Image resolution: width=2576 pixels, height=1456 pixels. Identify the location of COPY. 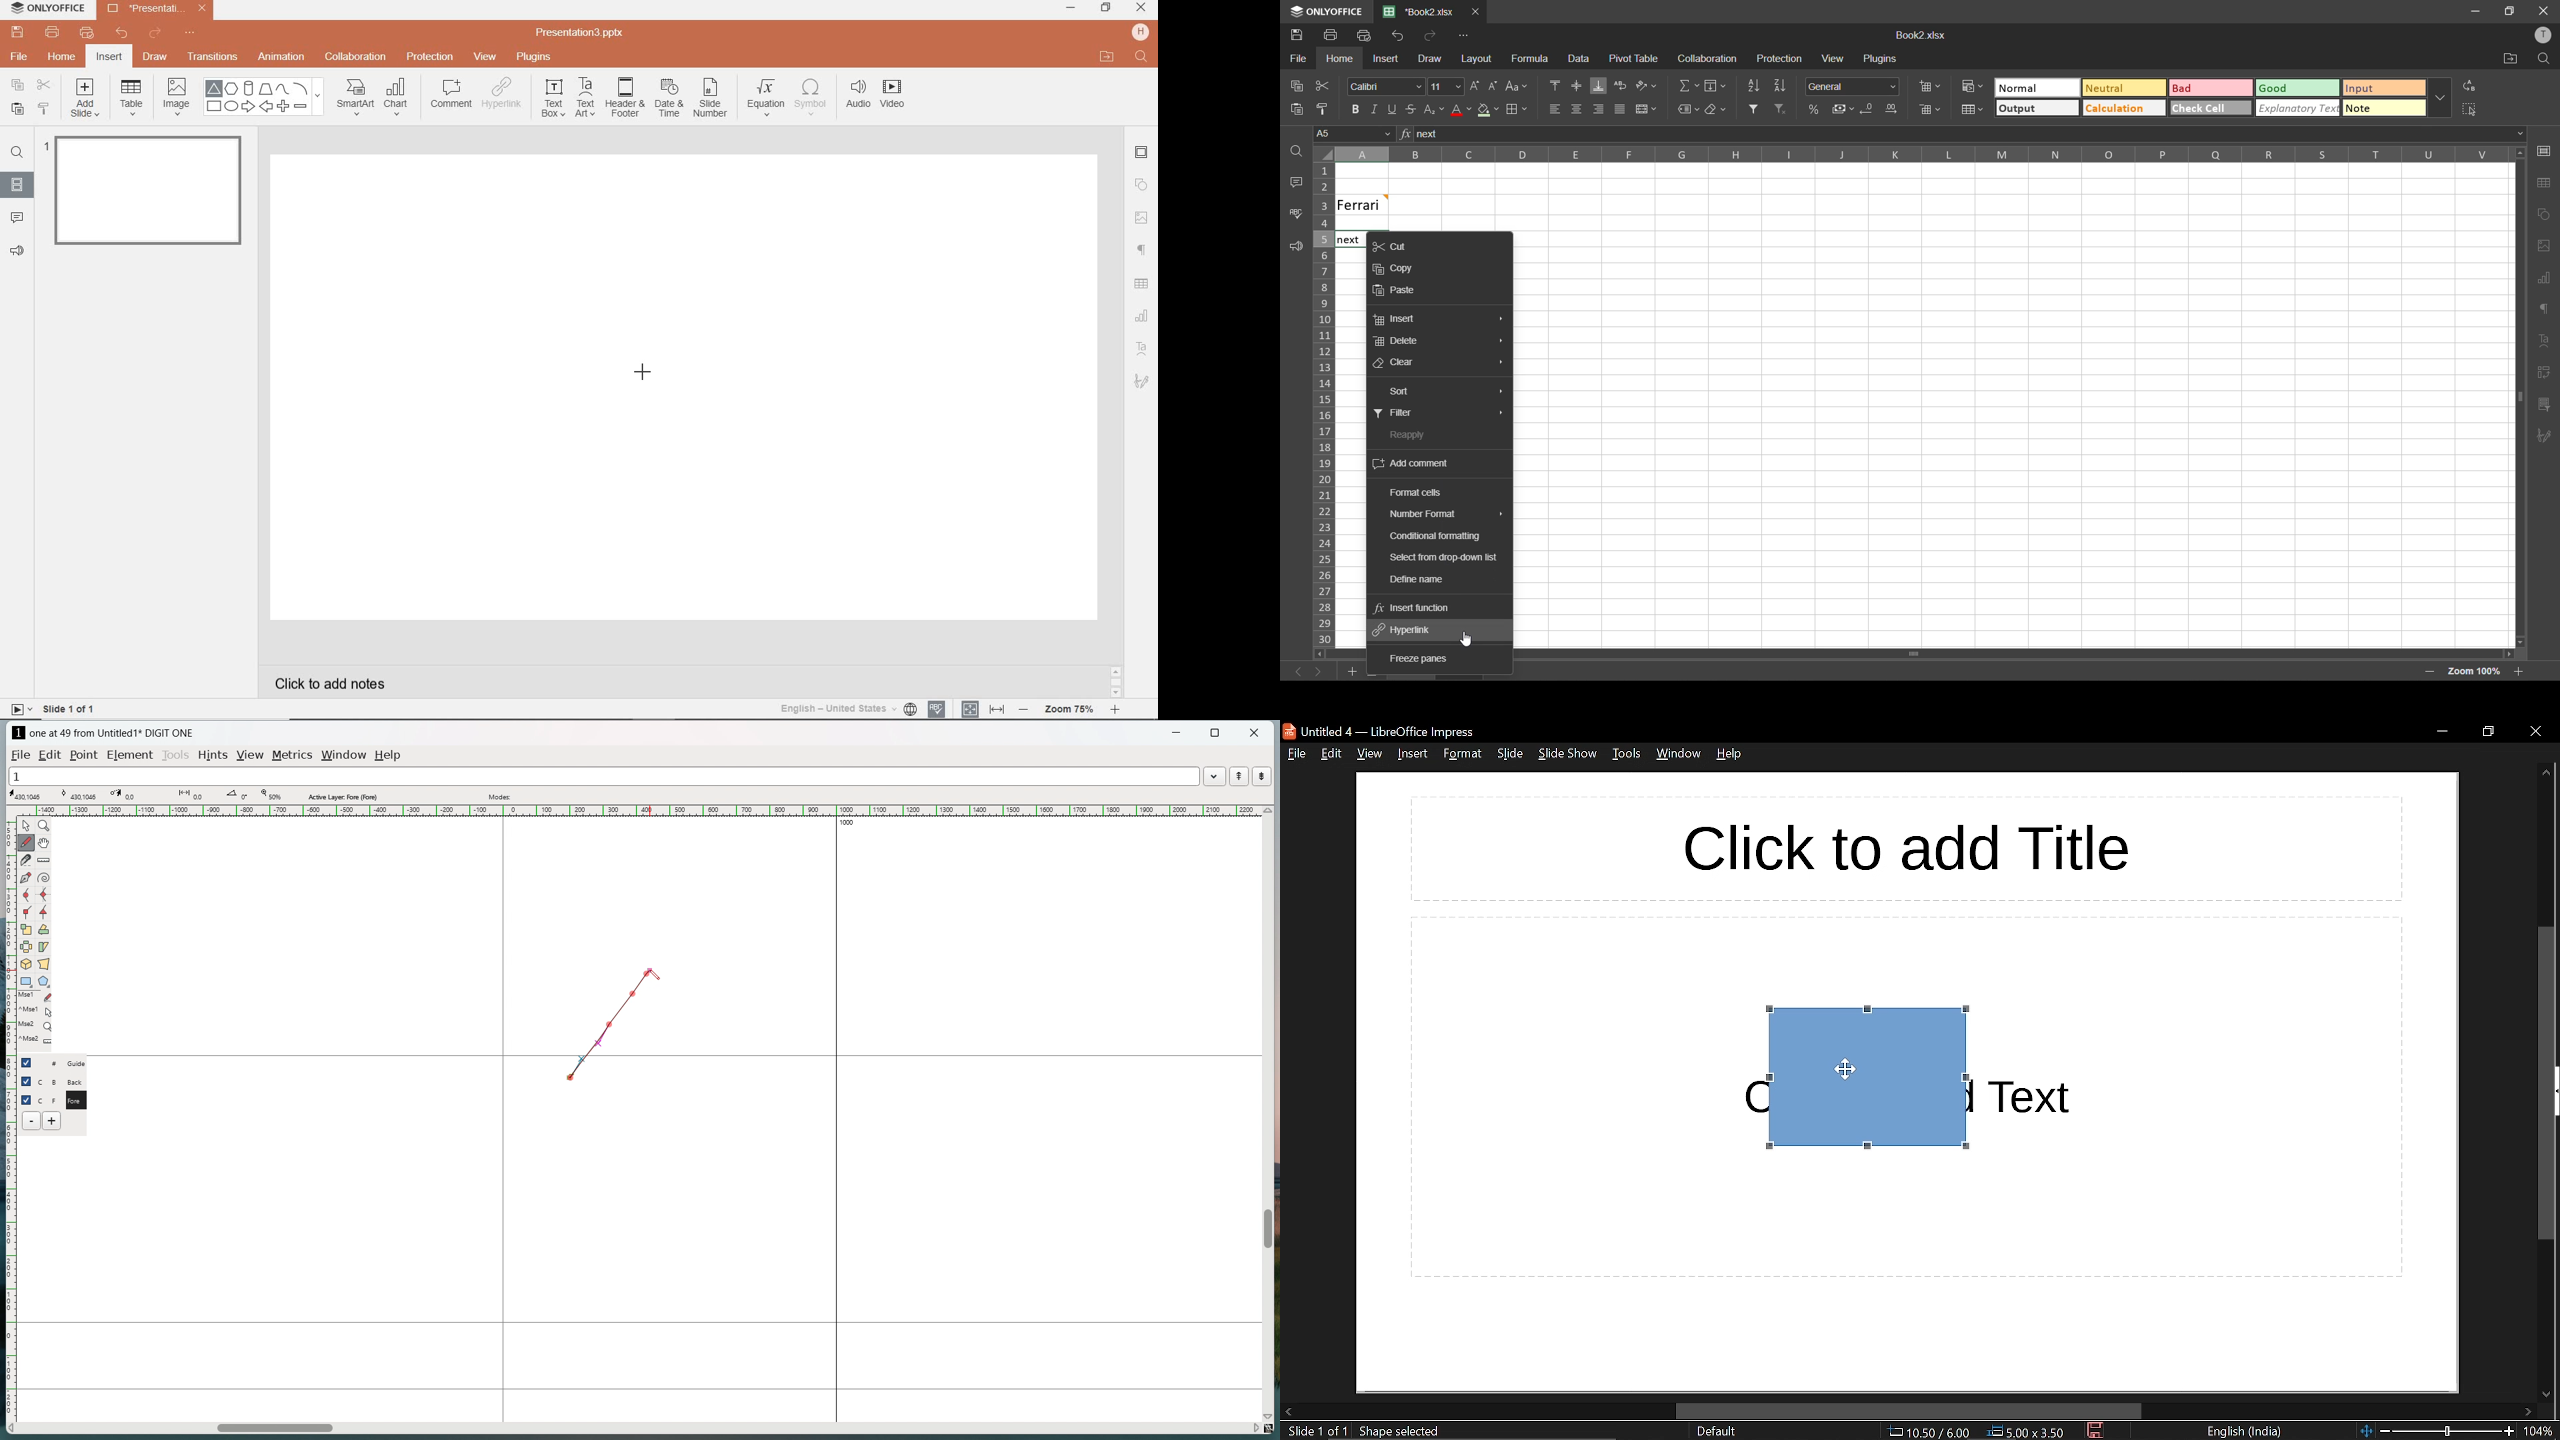
(18, 87).